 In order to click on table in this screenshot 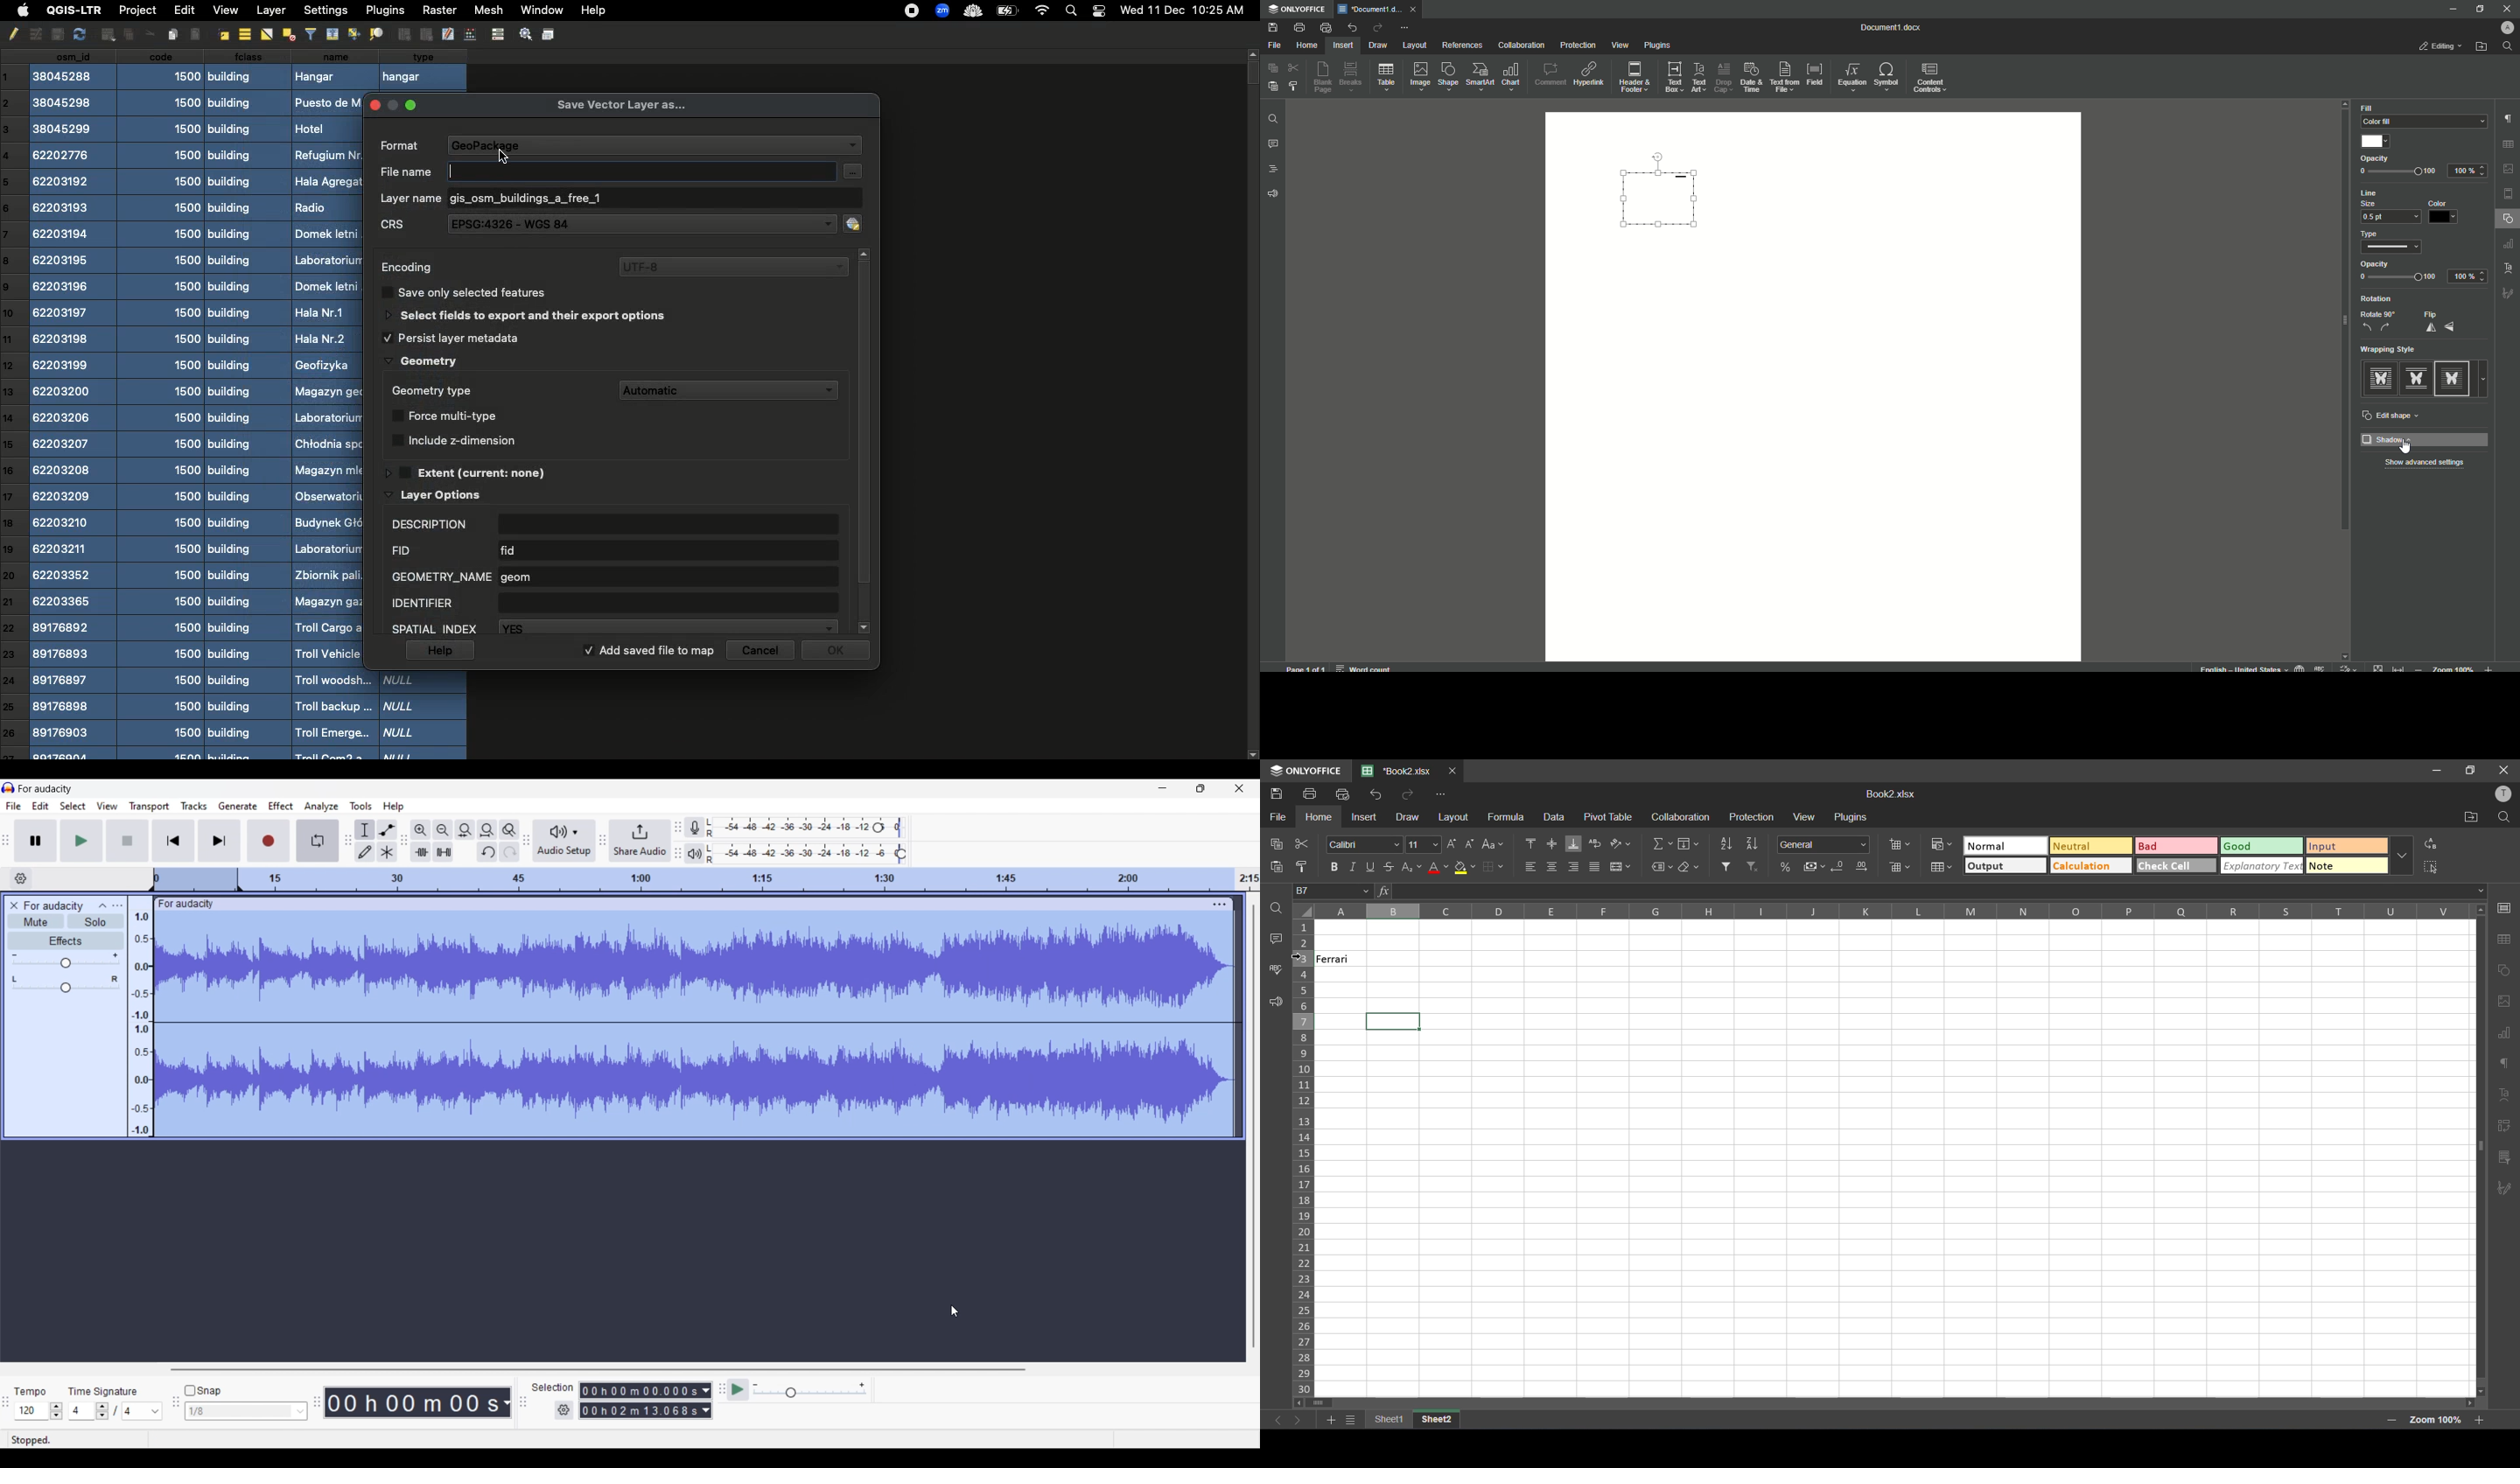, I will do `click(2510, 142)`.